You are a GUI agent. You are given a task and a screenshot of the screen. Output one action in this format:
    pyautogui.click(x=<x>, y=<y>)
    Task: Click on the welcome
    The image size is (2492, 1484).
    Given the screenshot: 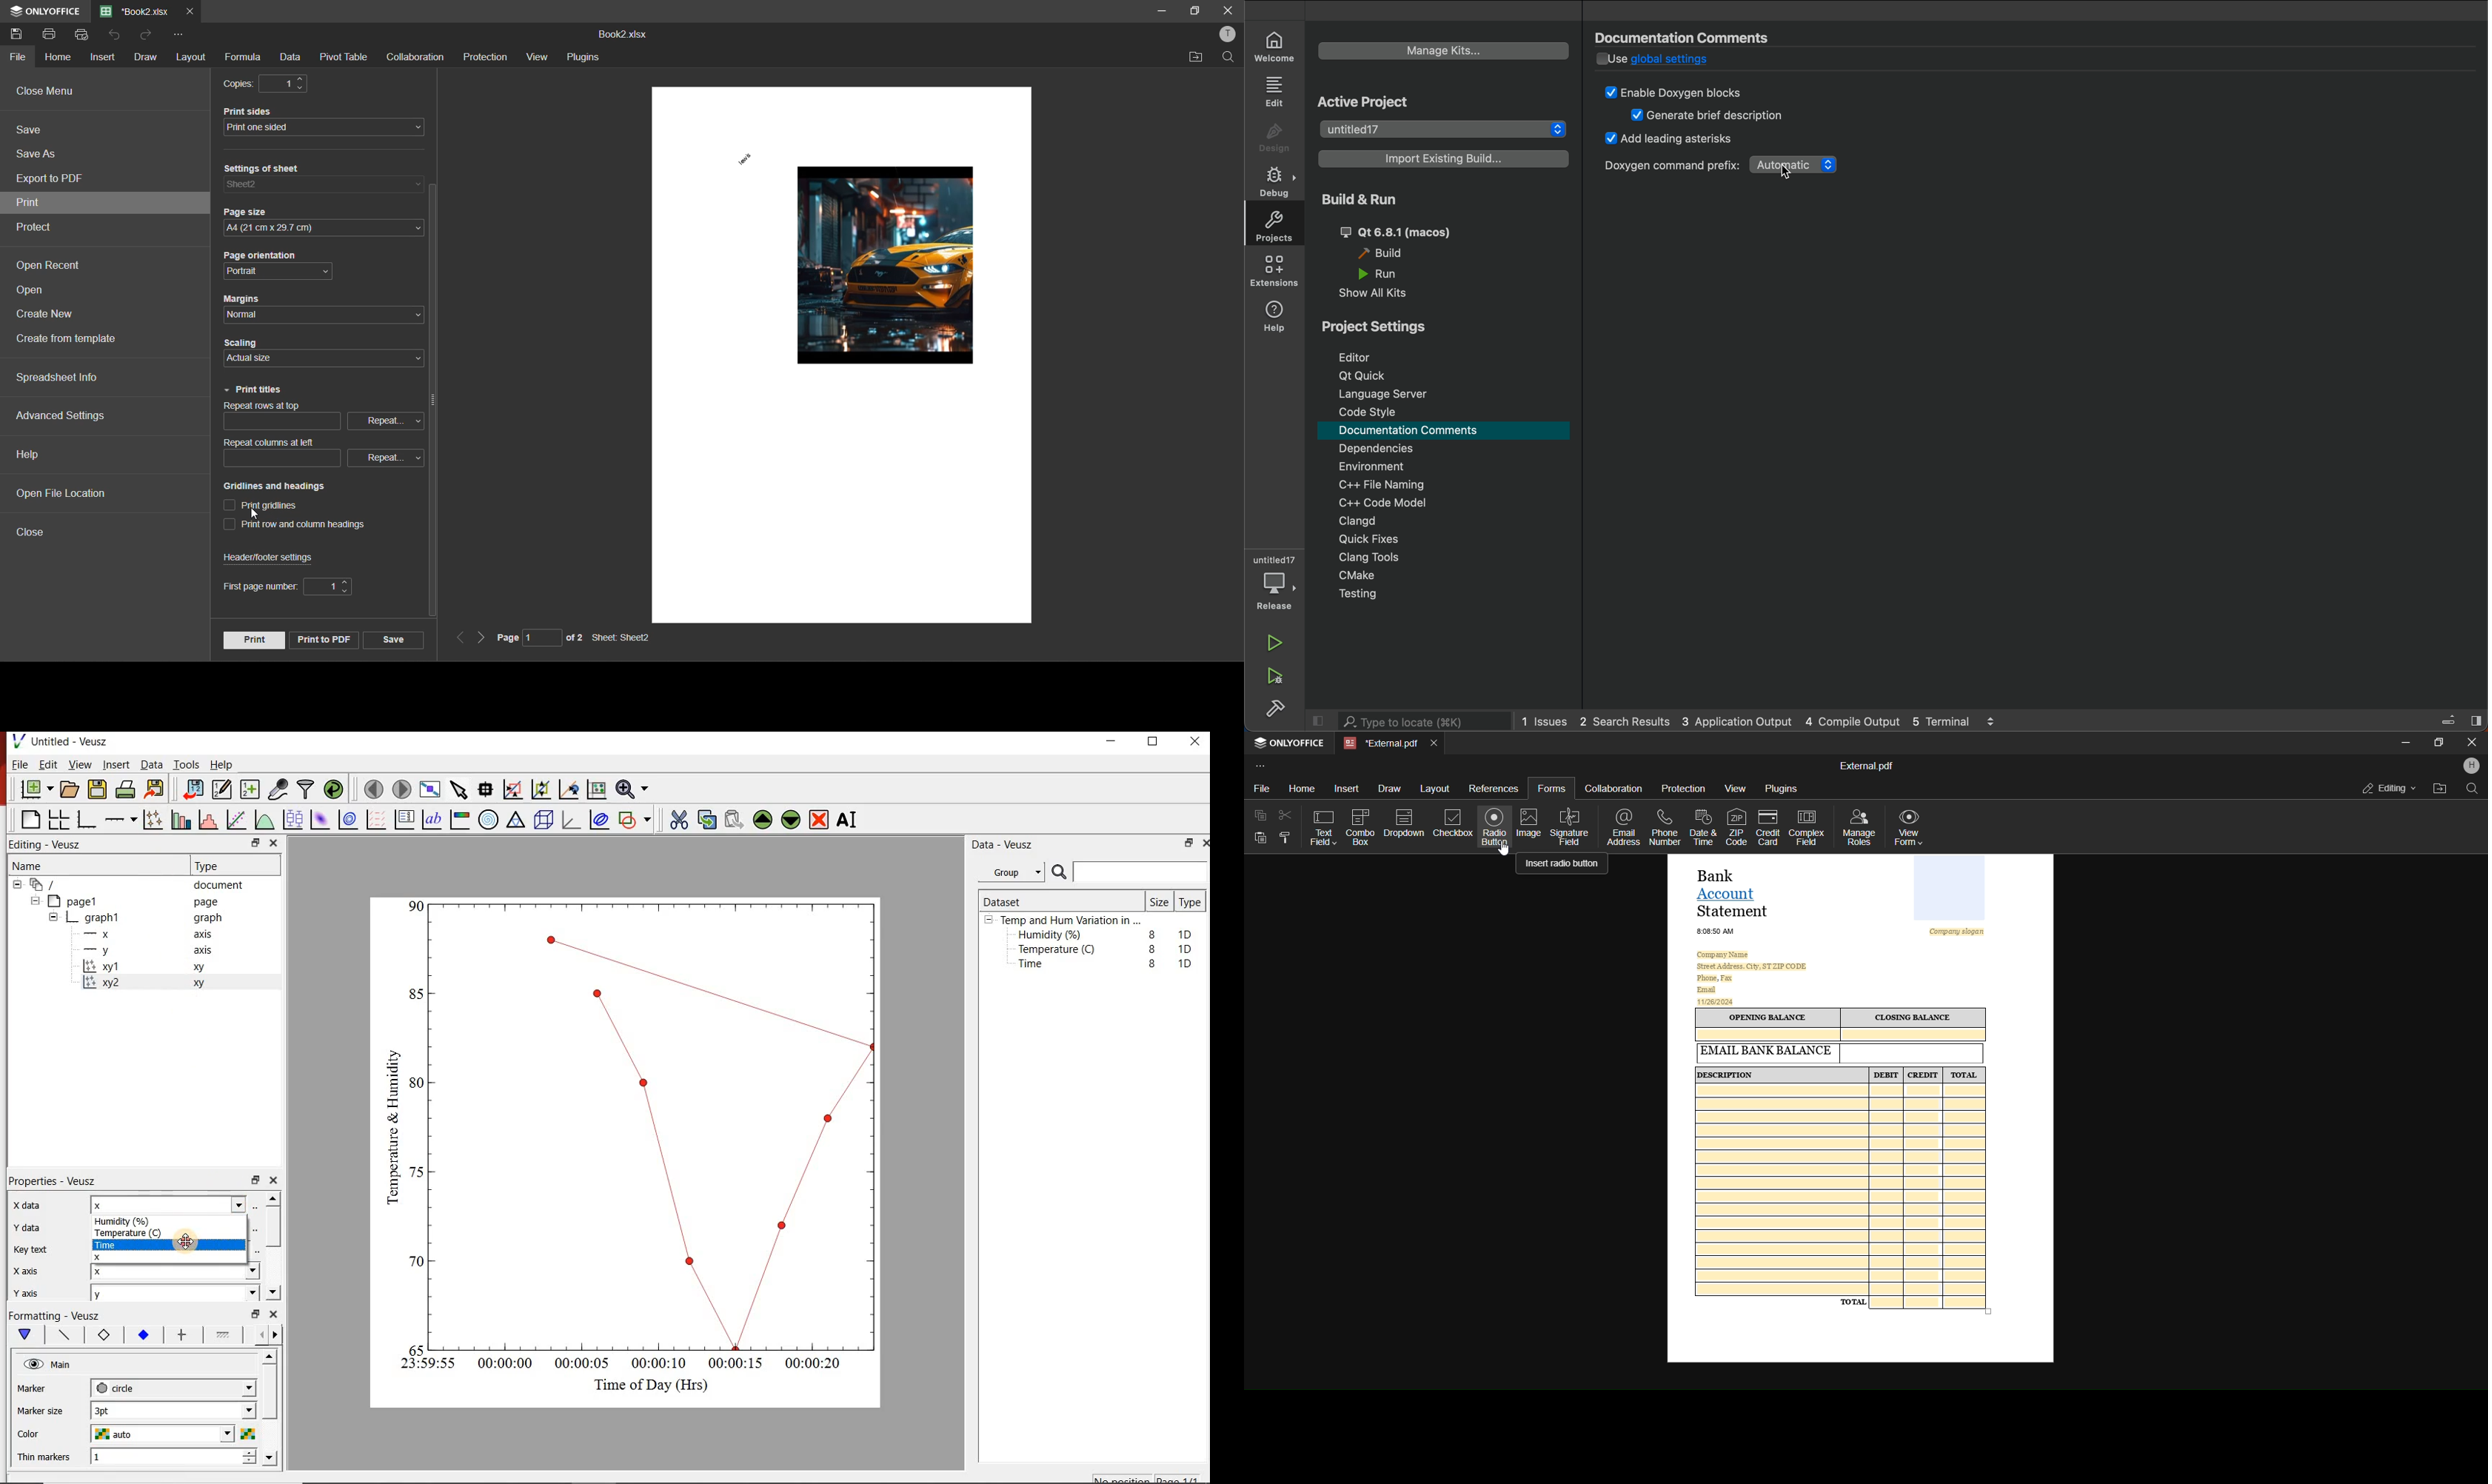 What is the action you would take?
    pyautogui.click(x=1273, y=44)
    